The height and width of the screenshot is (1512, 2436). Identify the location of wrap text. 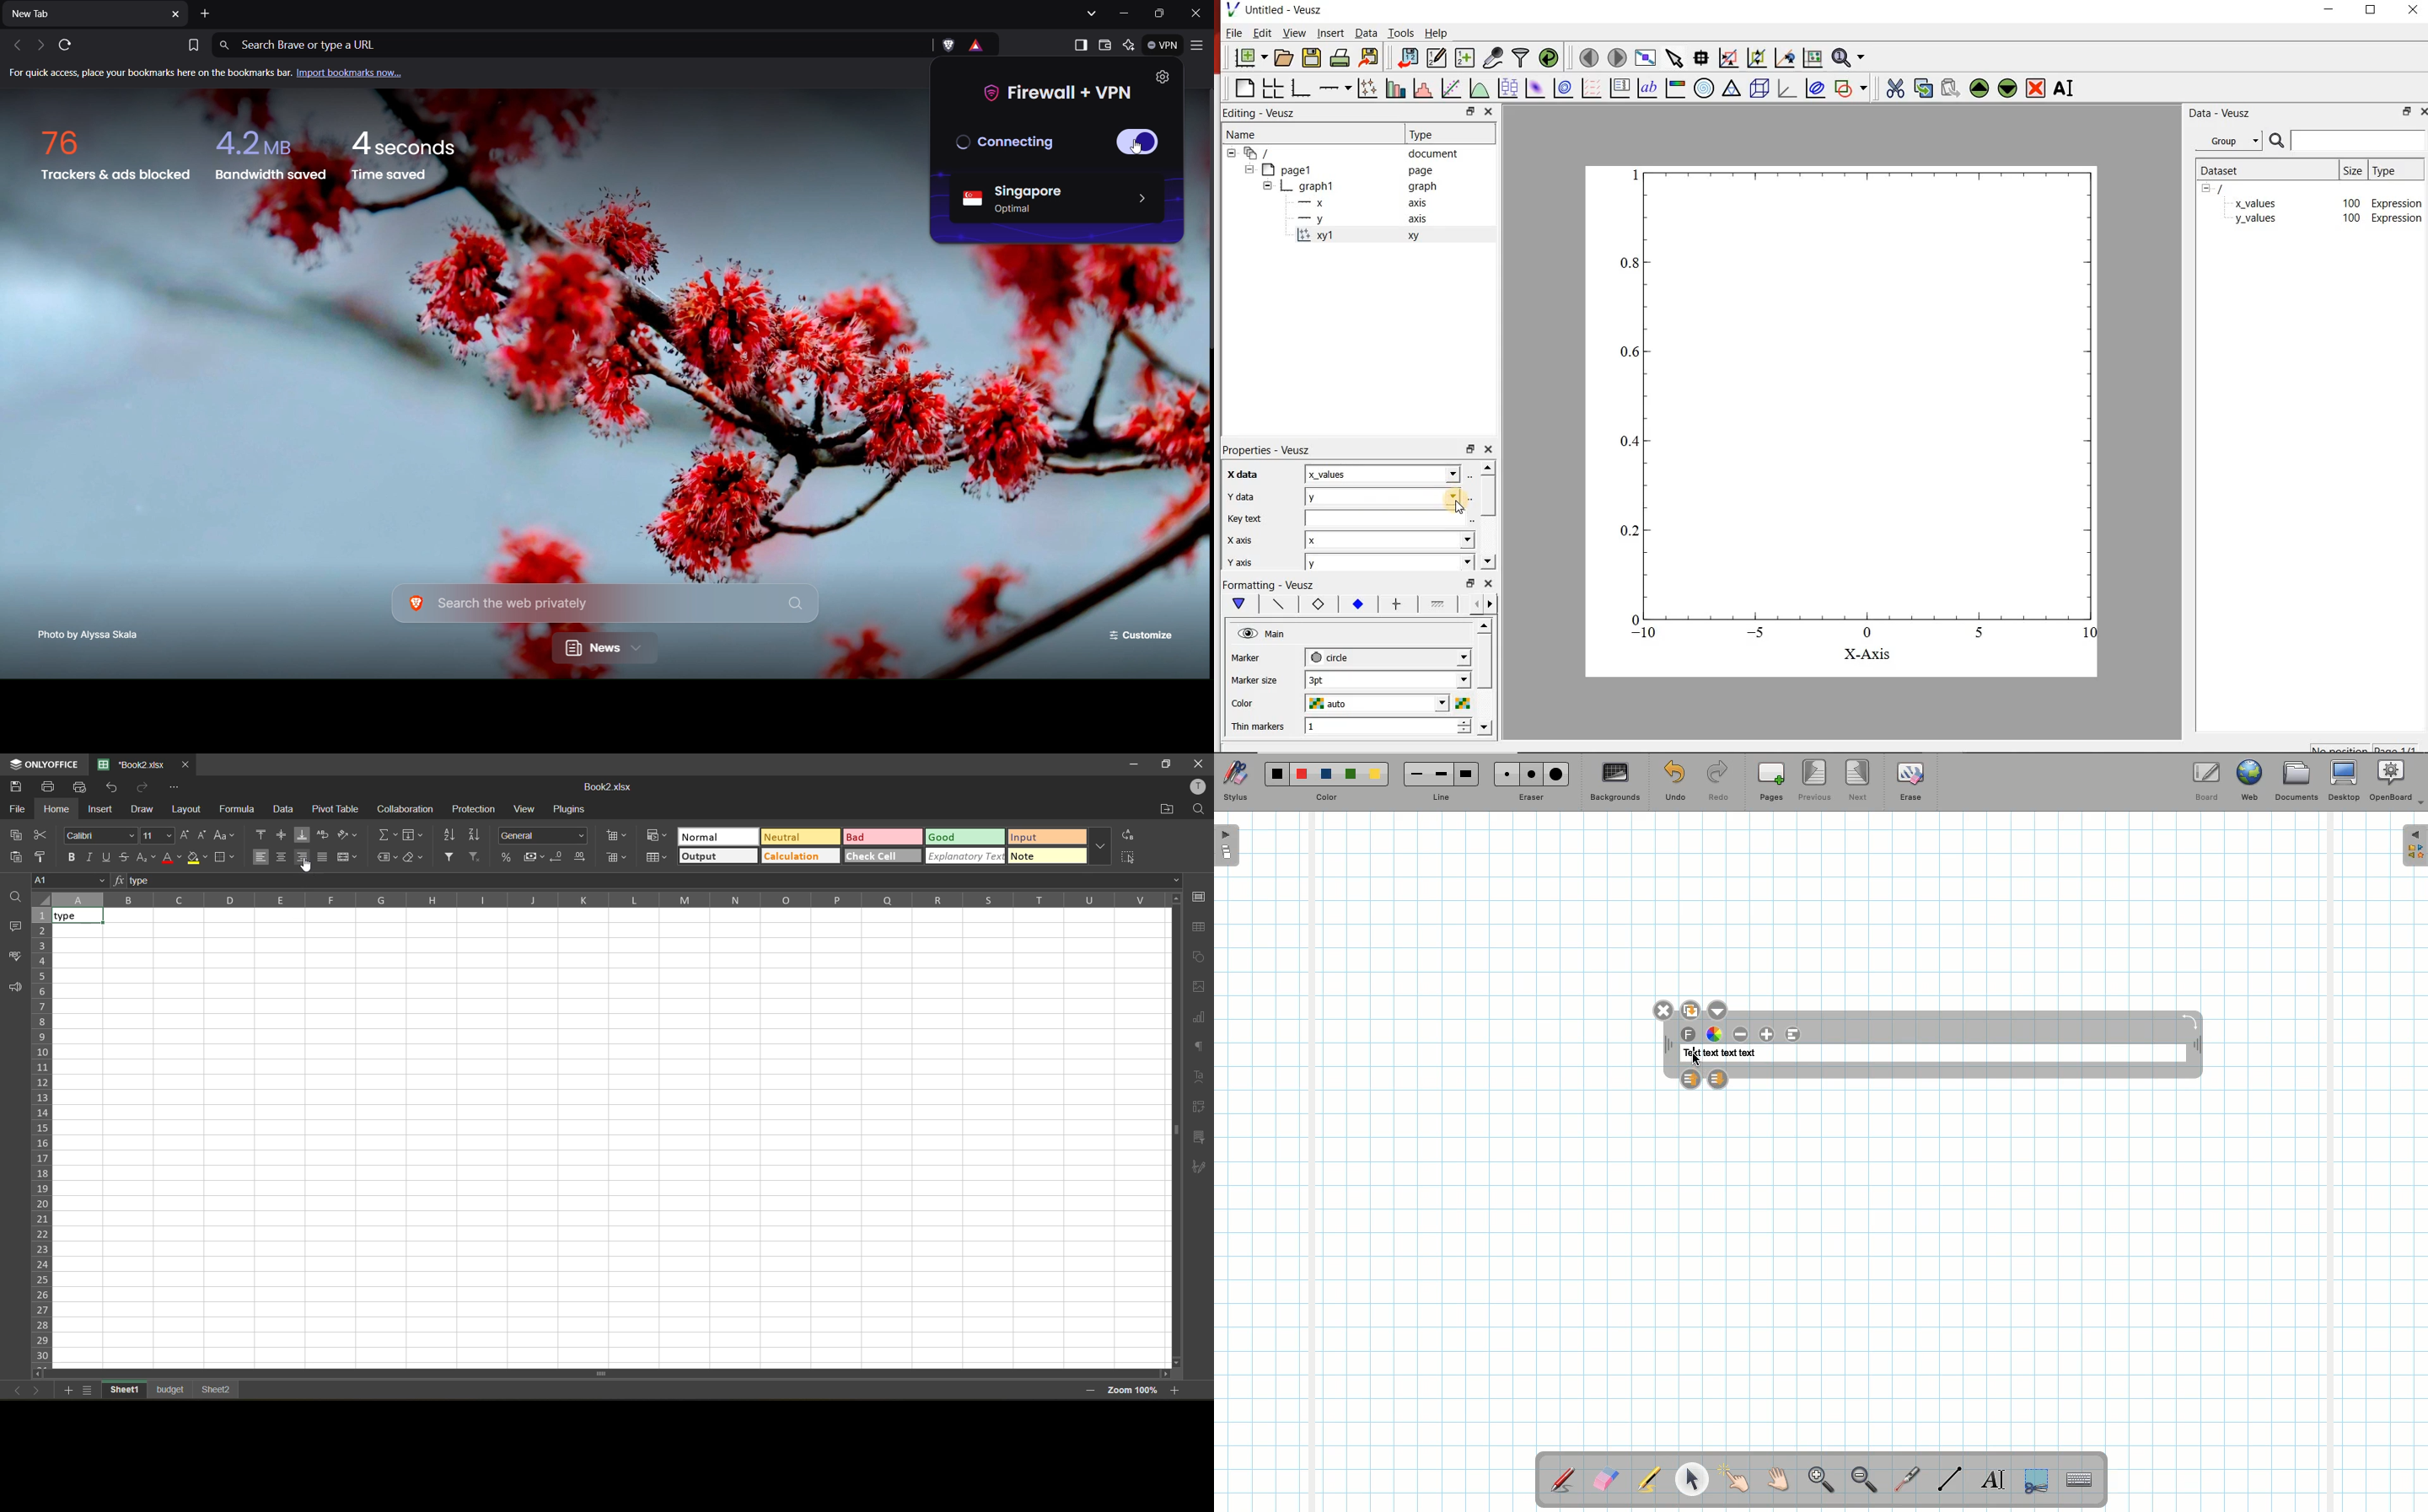
(325, 837).